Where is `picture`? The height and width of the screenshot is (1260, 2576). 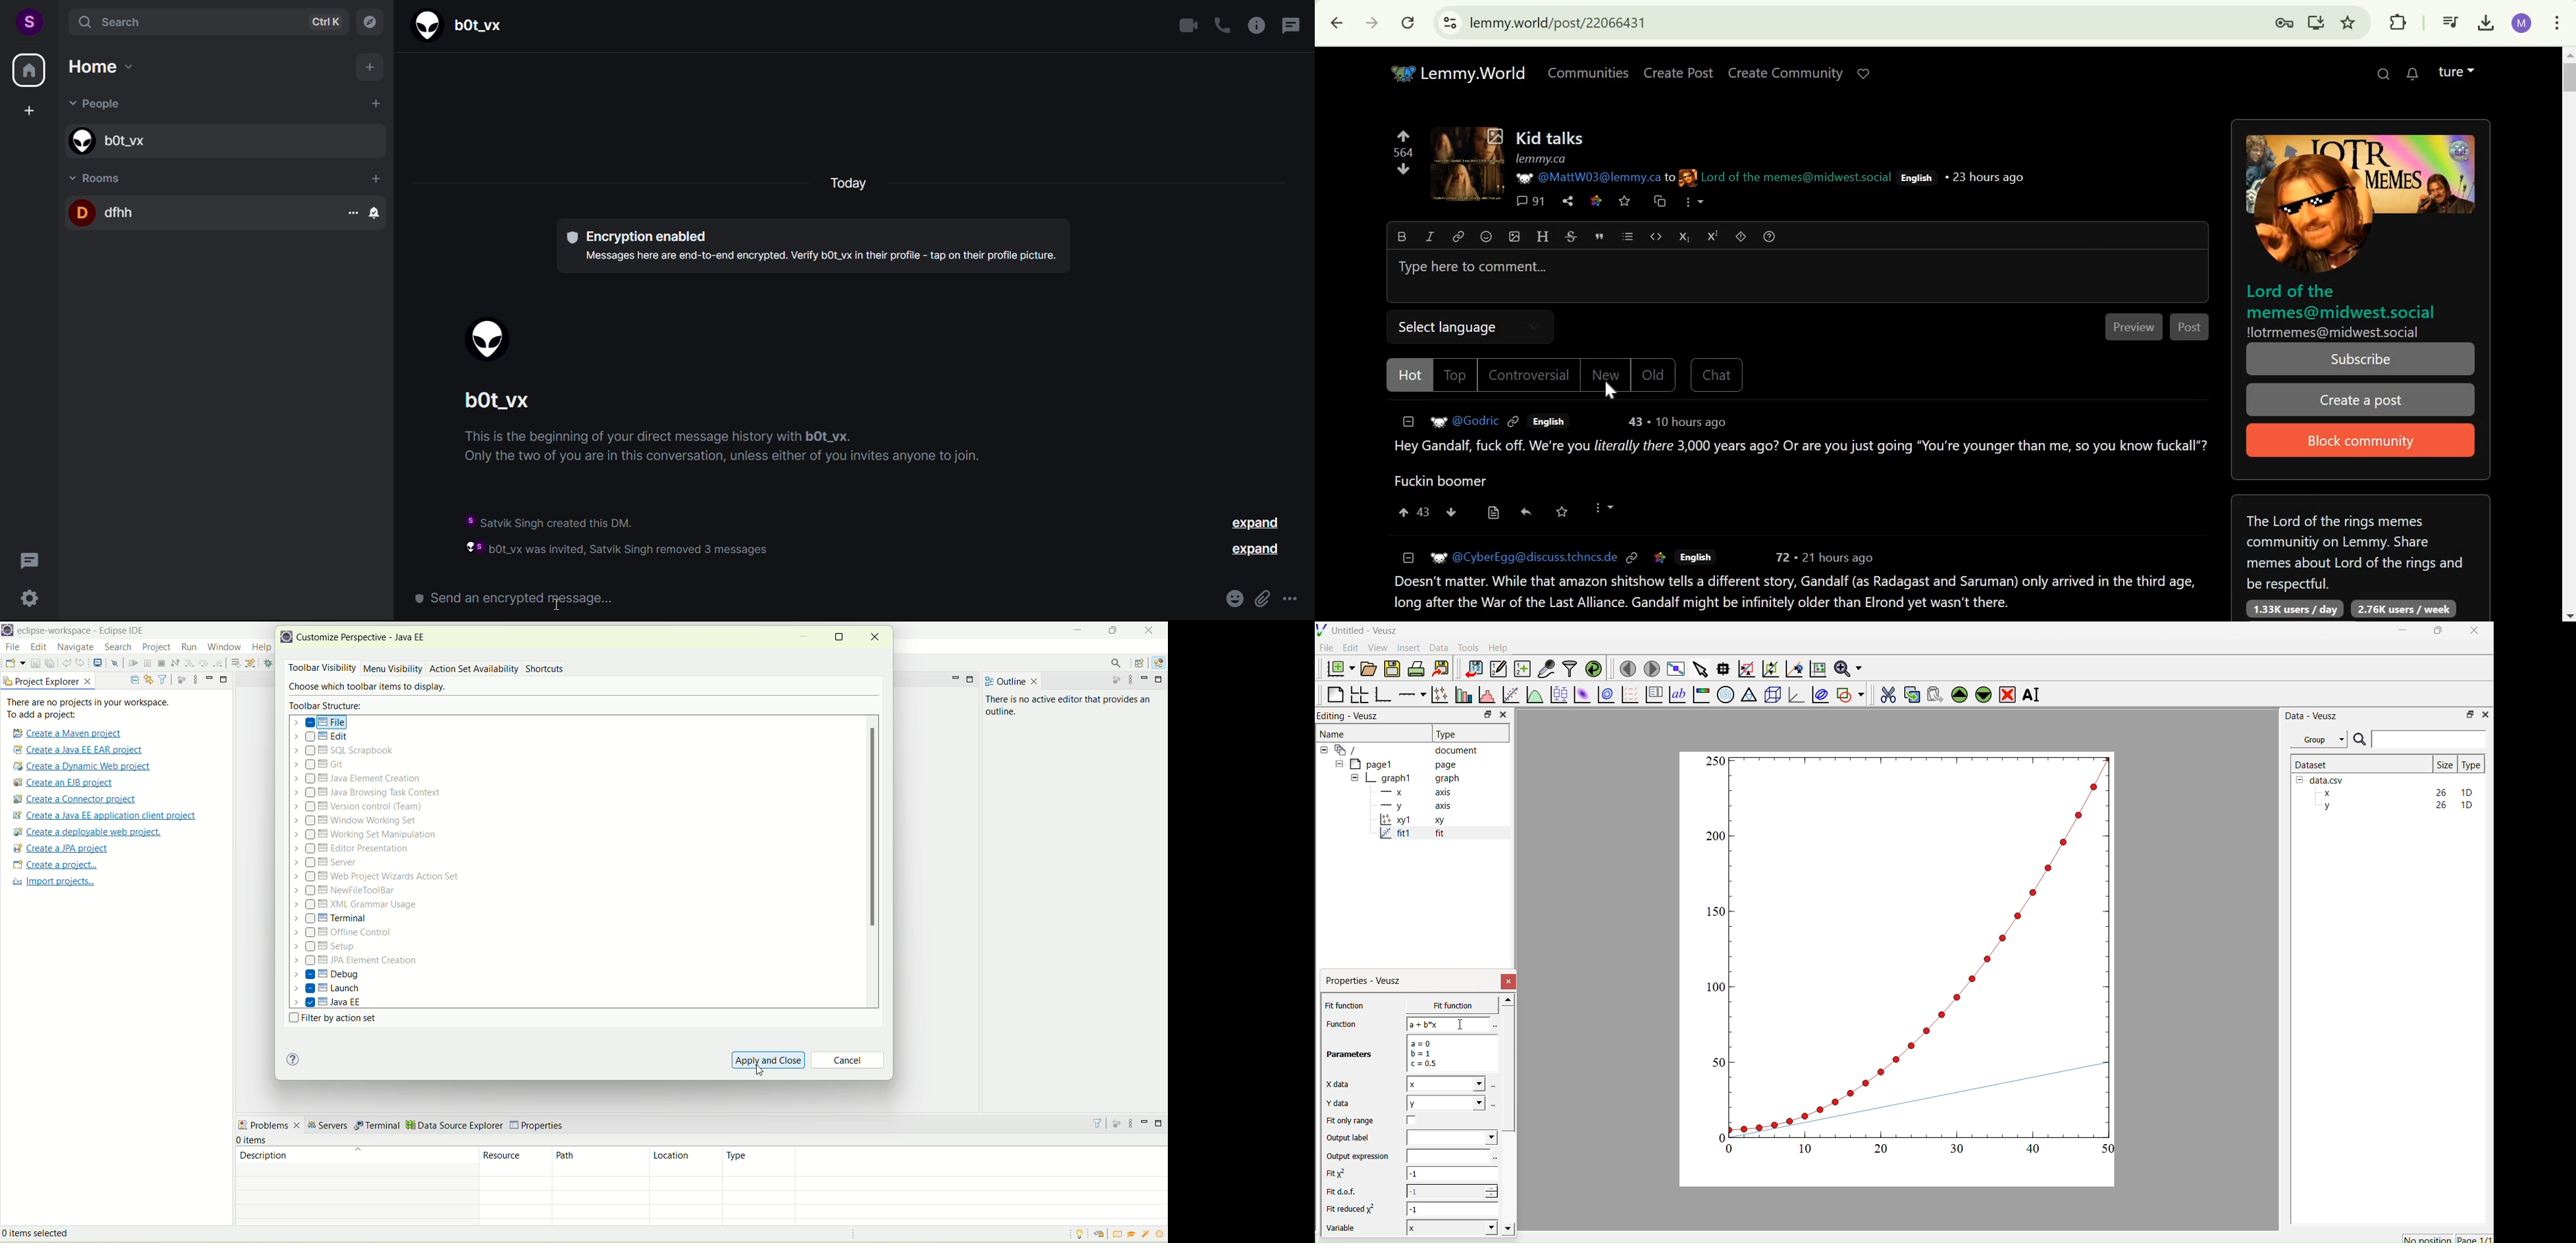
picture is located at coordinates (1437, 556).